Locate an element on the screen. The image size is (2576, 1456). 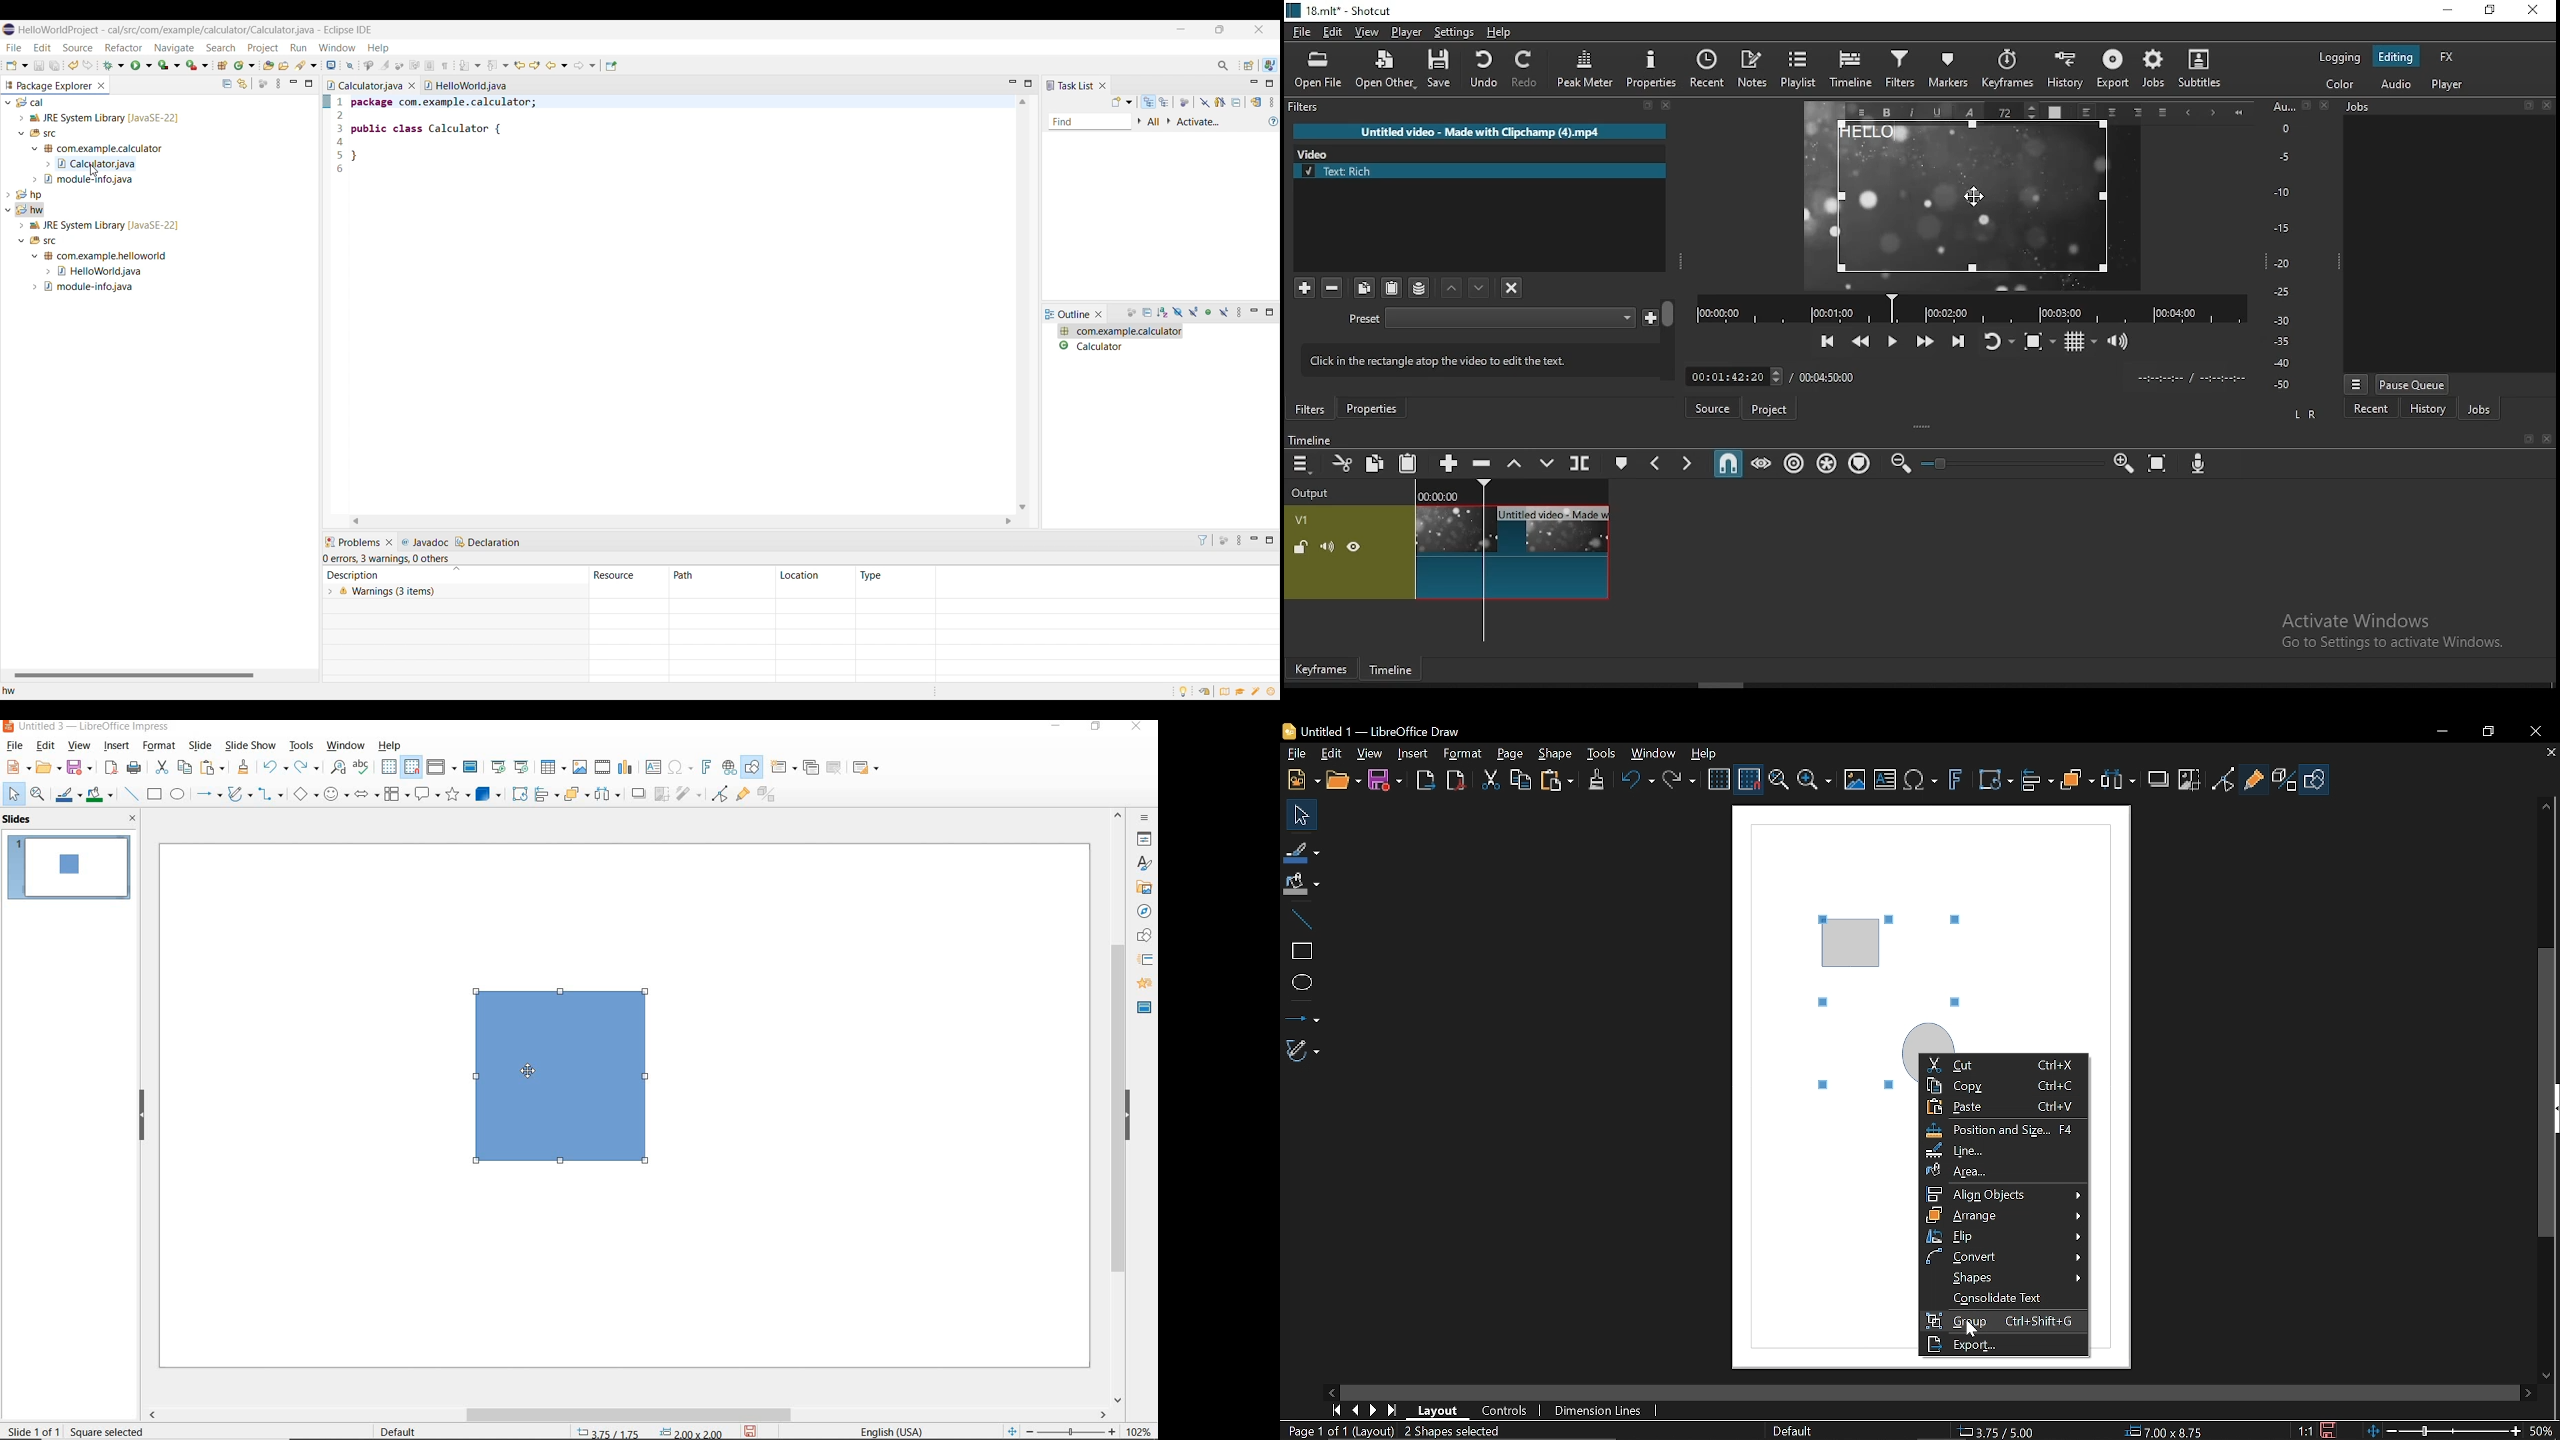
Shapes is located at coordinates (2002, 1278).